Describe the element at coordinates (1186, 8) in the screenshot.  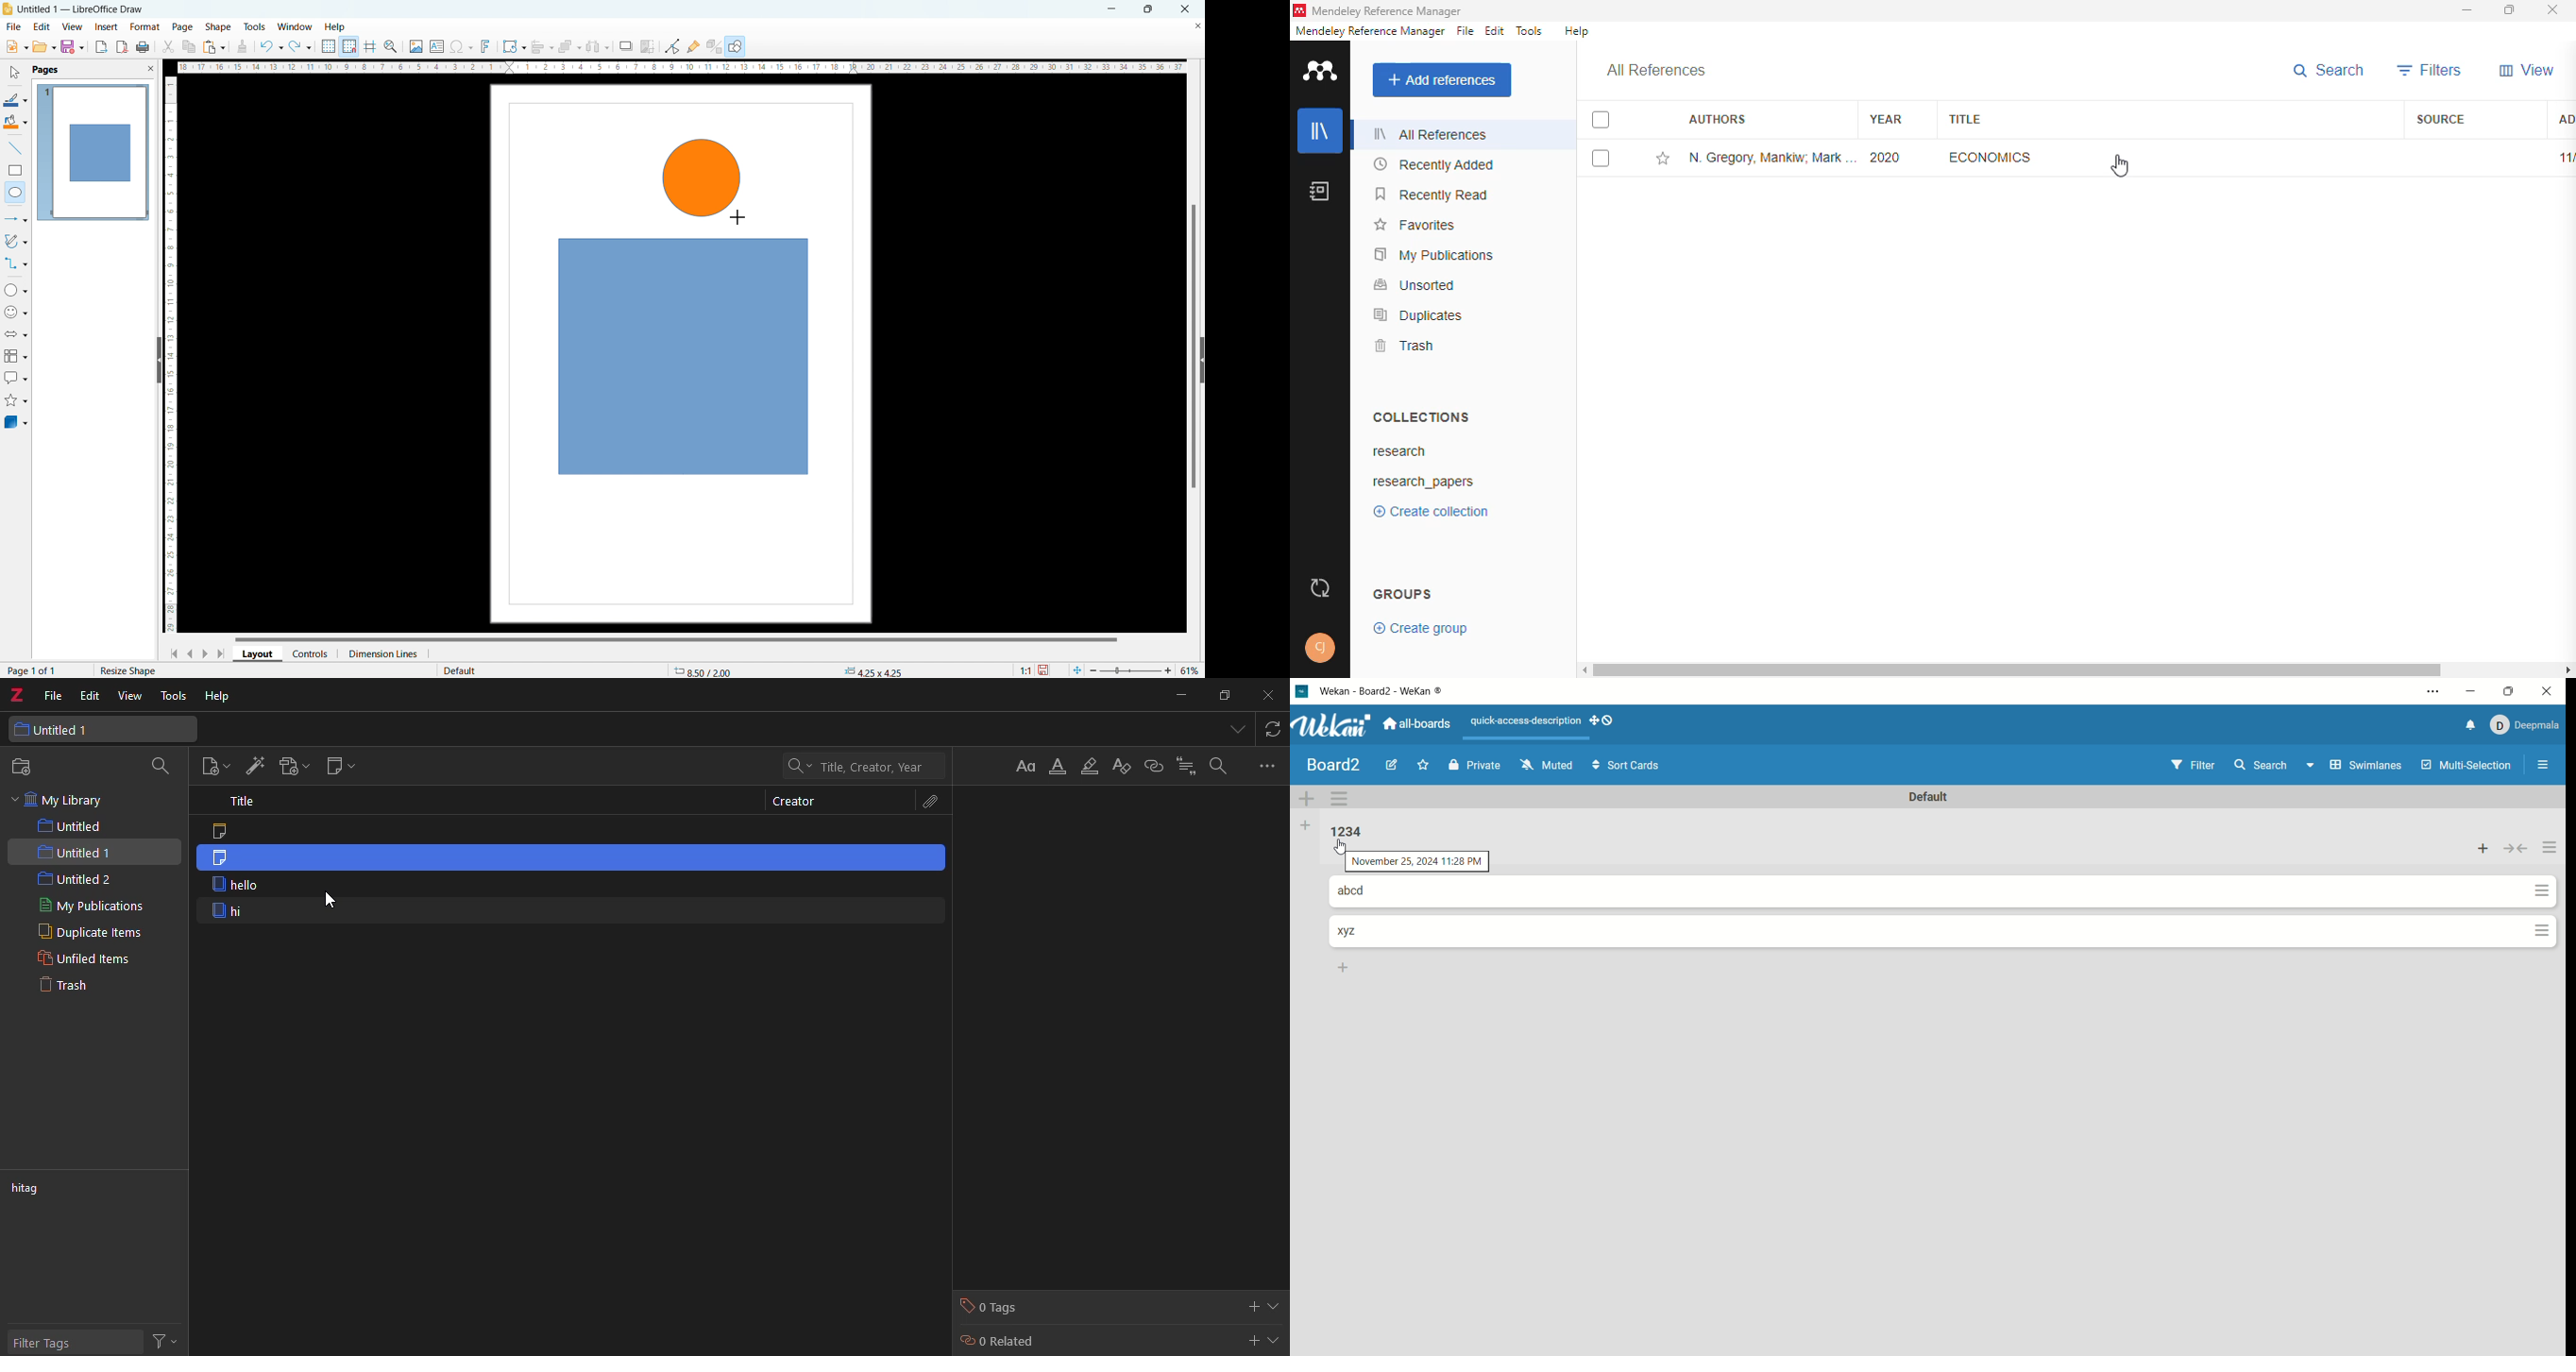
I see `close` at that location.